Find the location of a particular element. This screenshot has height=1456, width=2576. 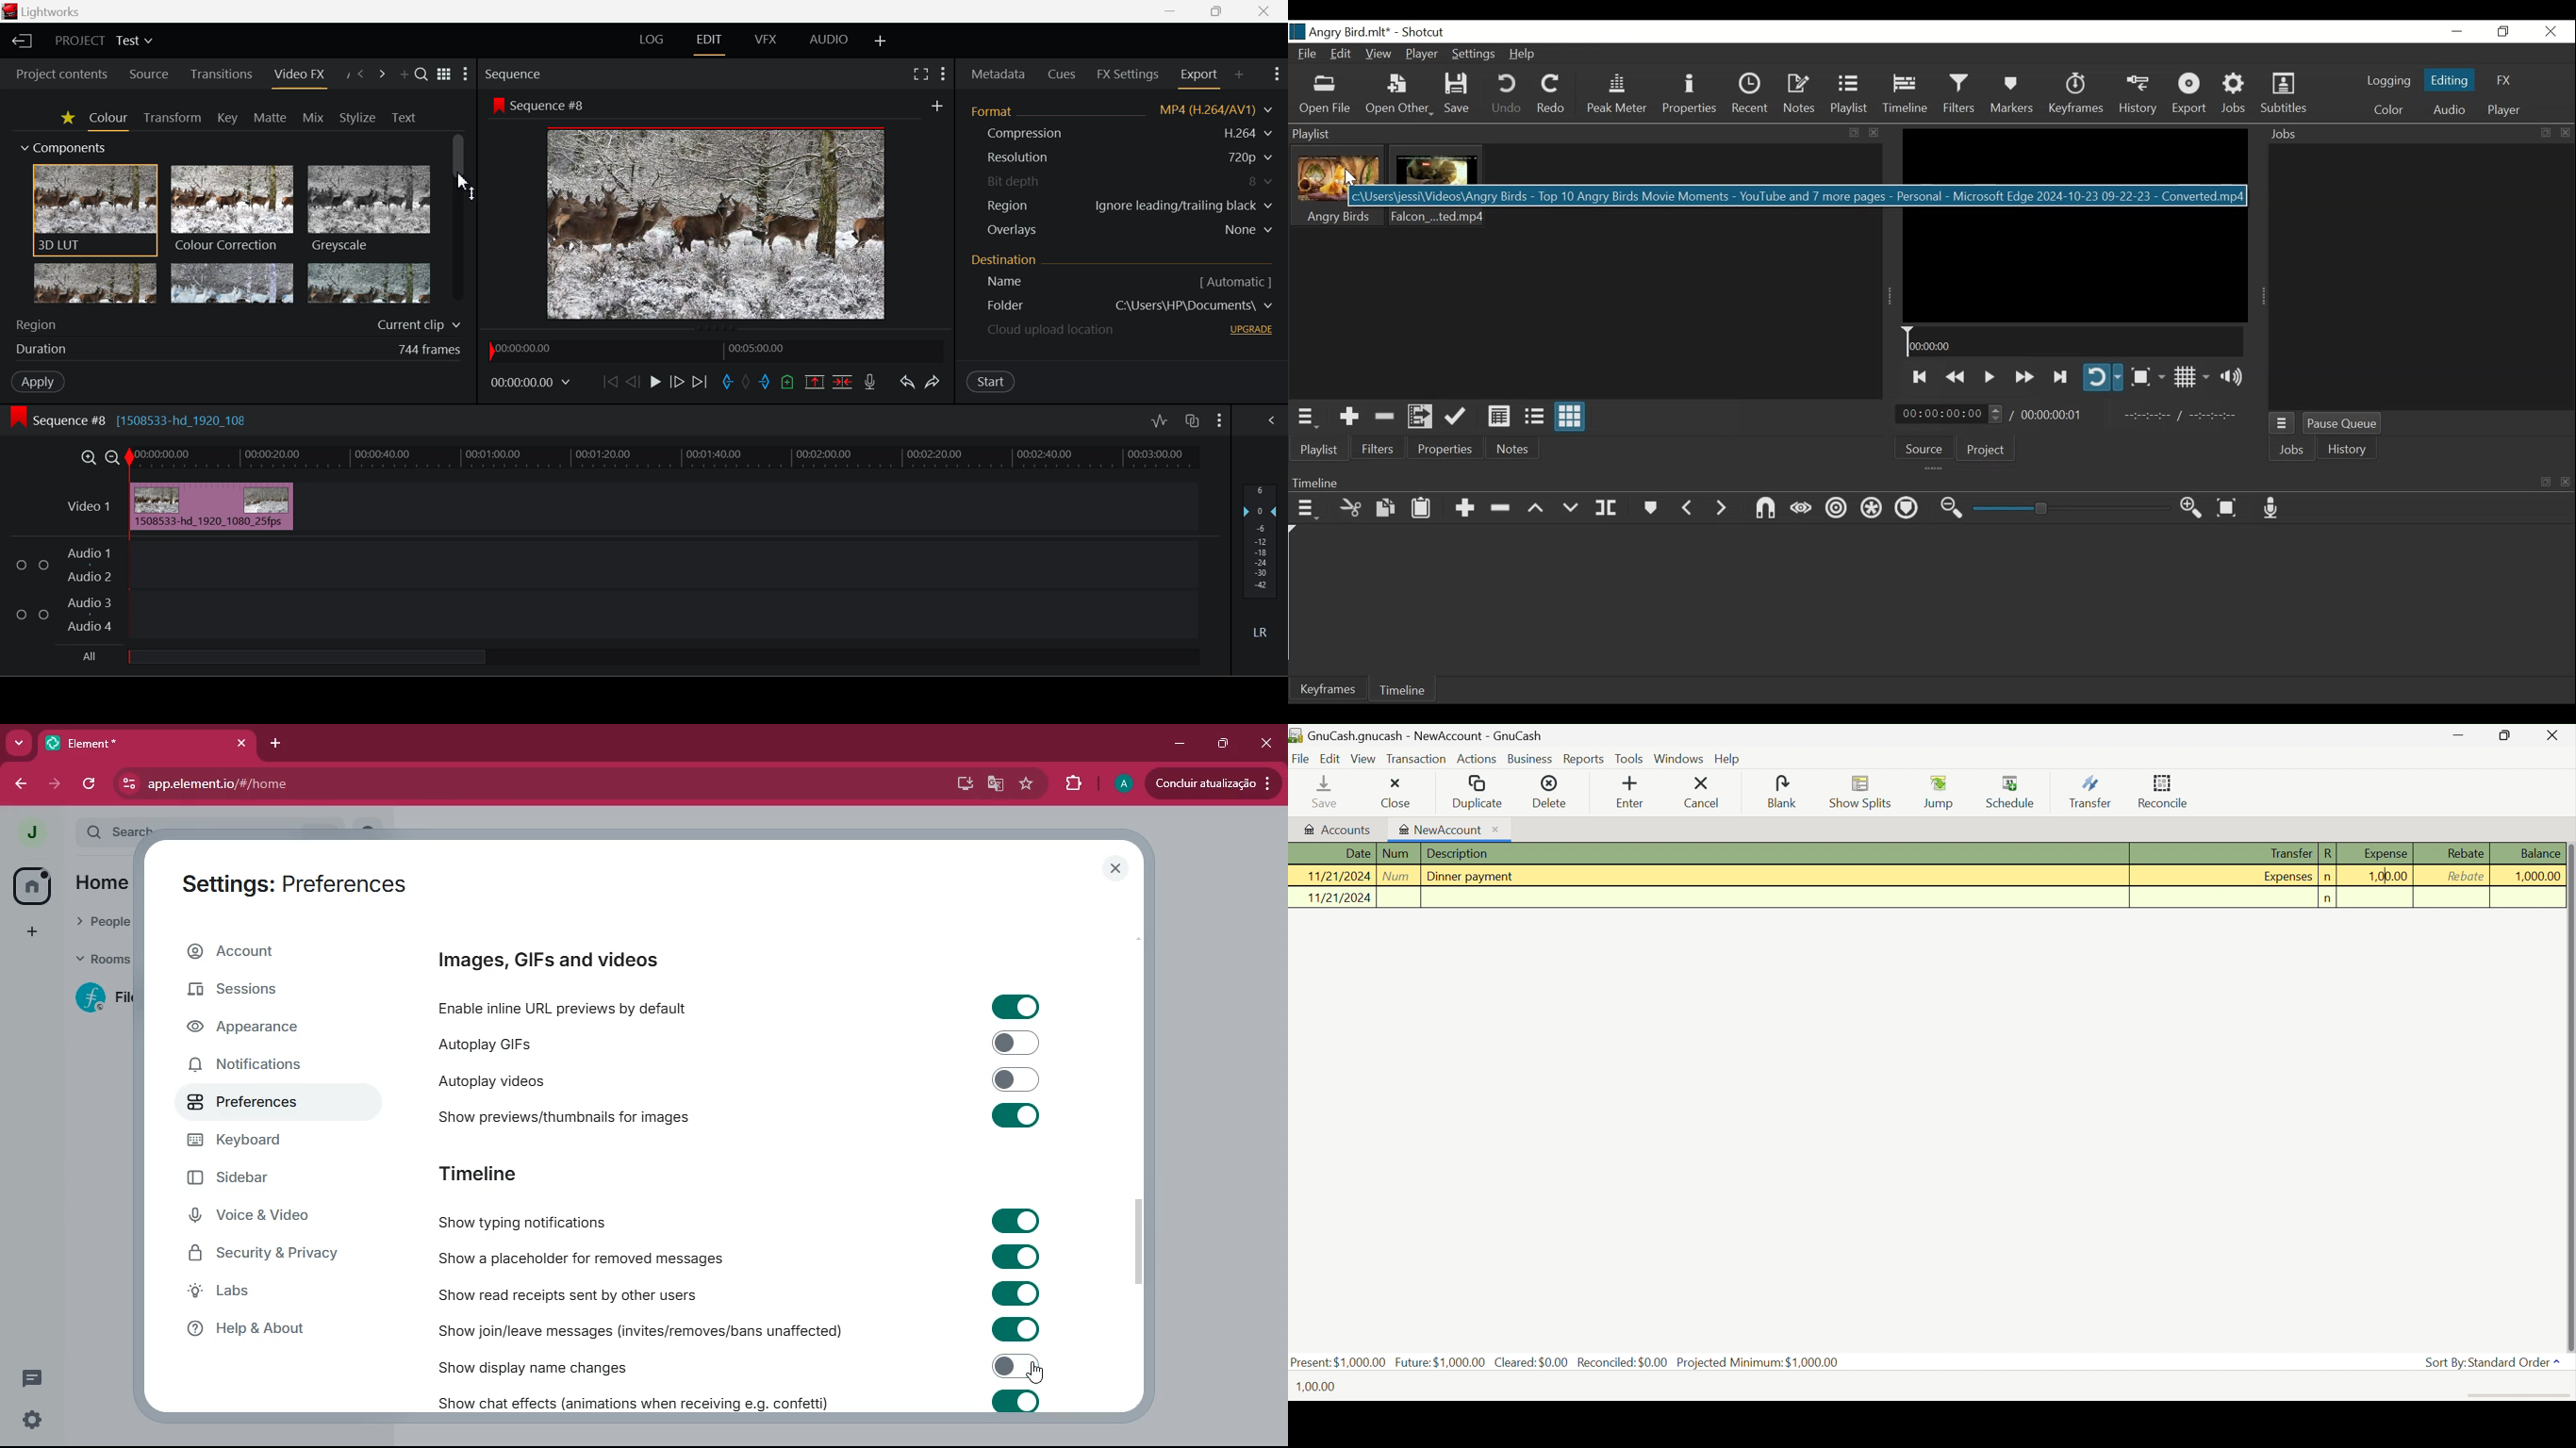

Colour Correction is located at coordinates (232, 211).